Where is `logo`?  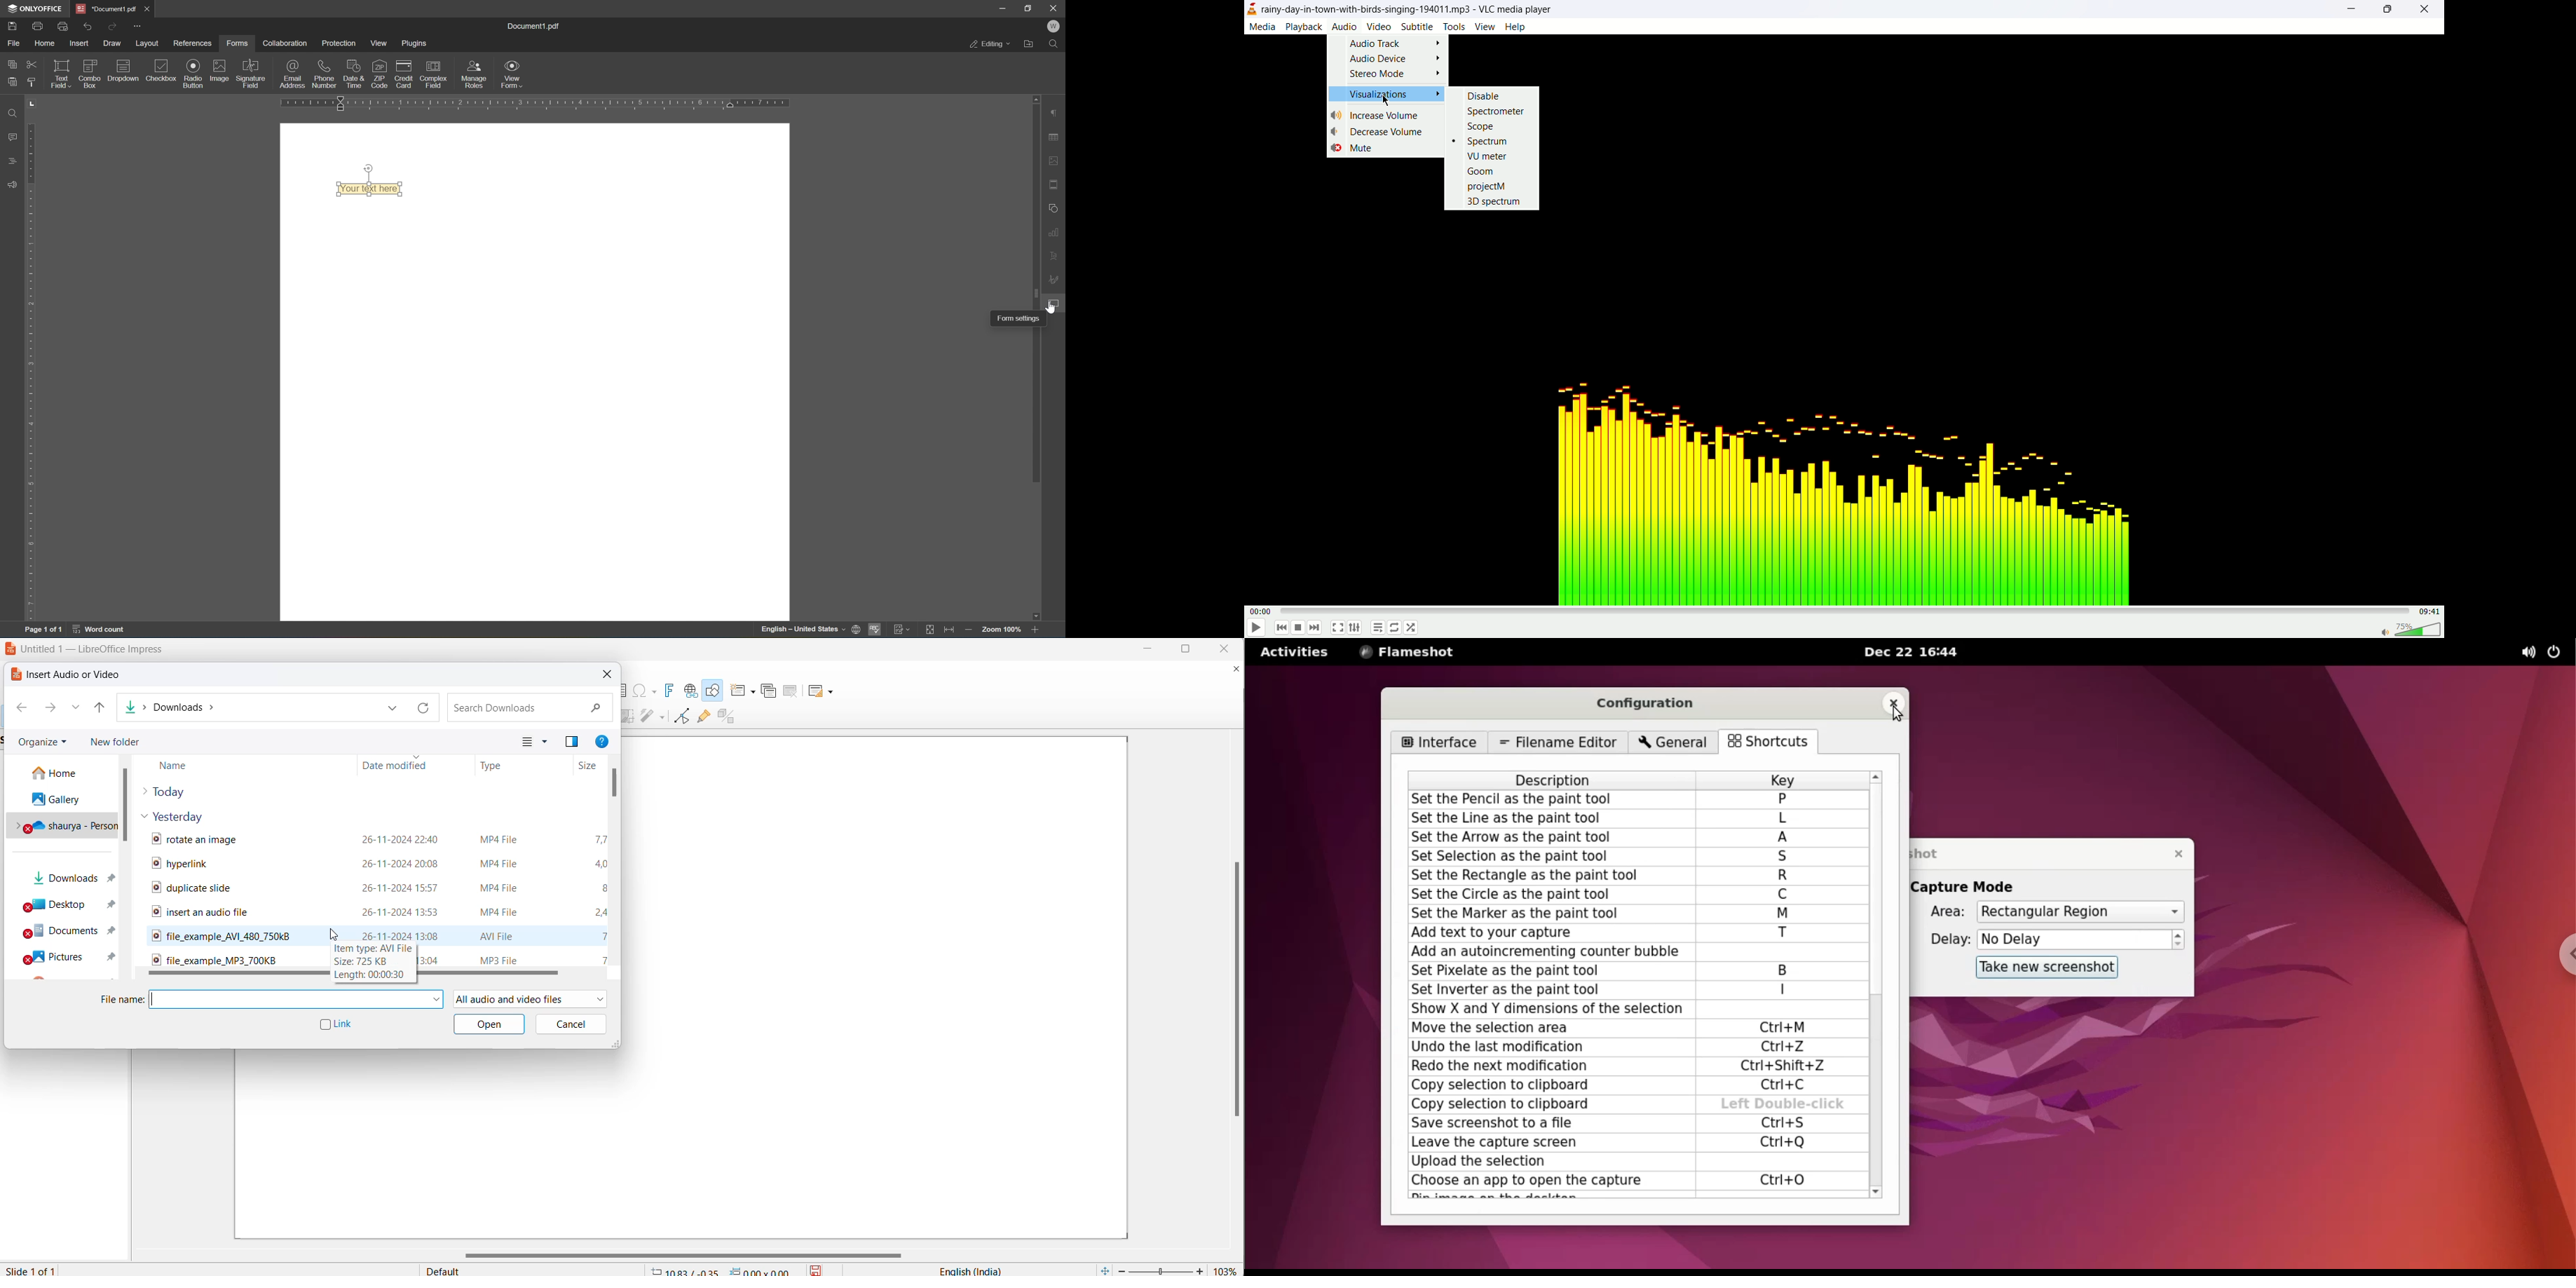
logo is located at coordinates (1252, 10).